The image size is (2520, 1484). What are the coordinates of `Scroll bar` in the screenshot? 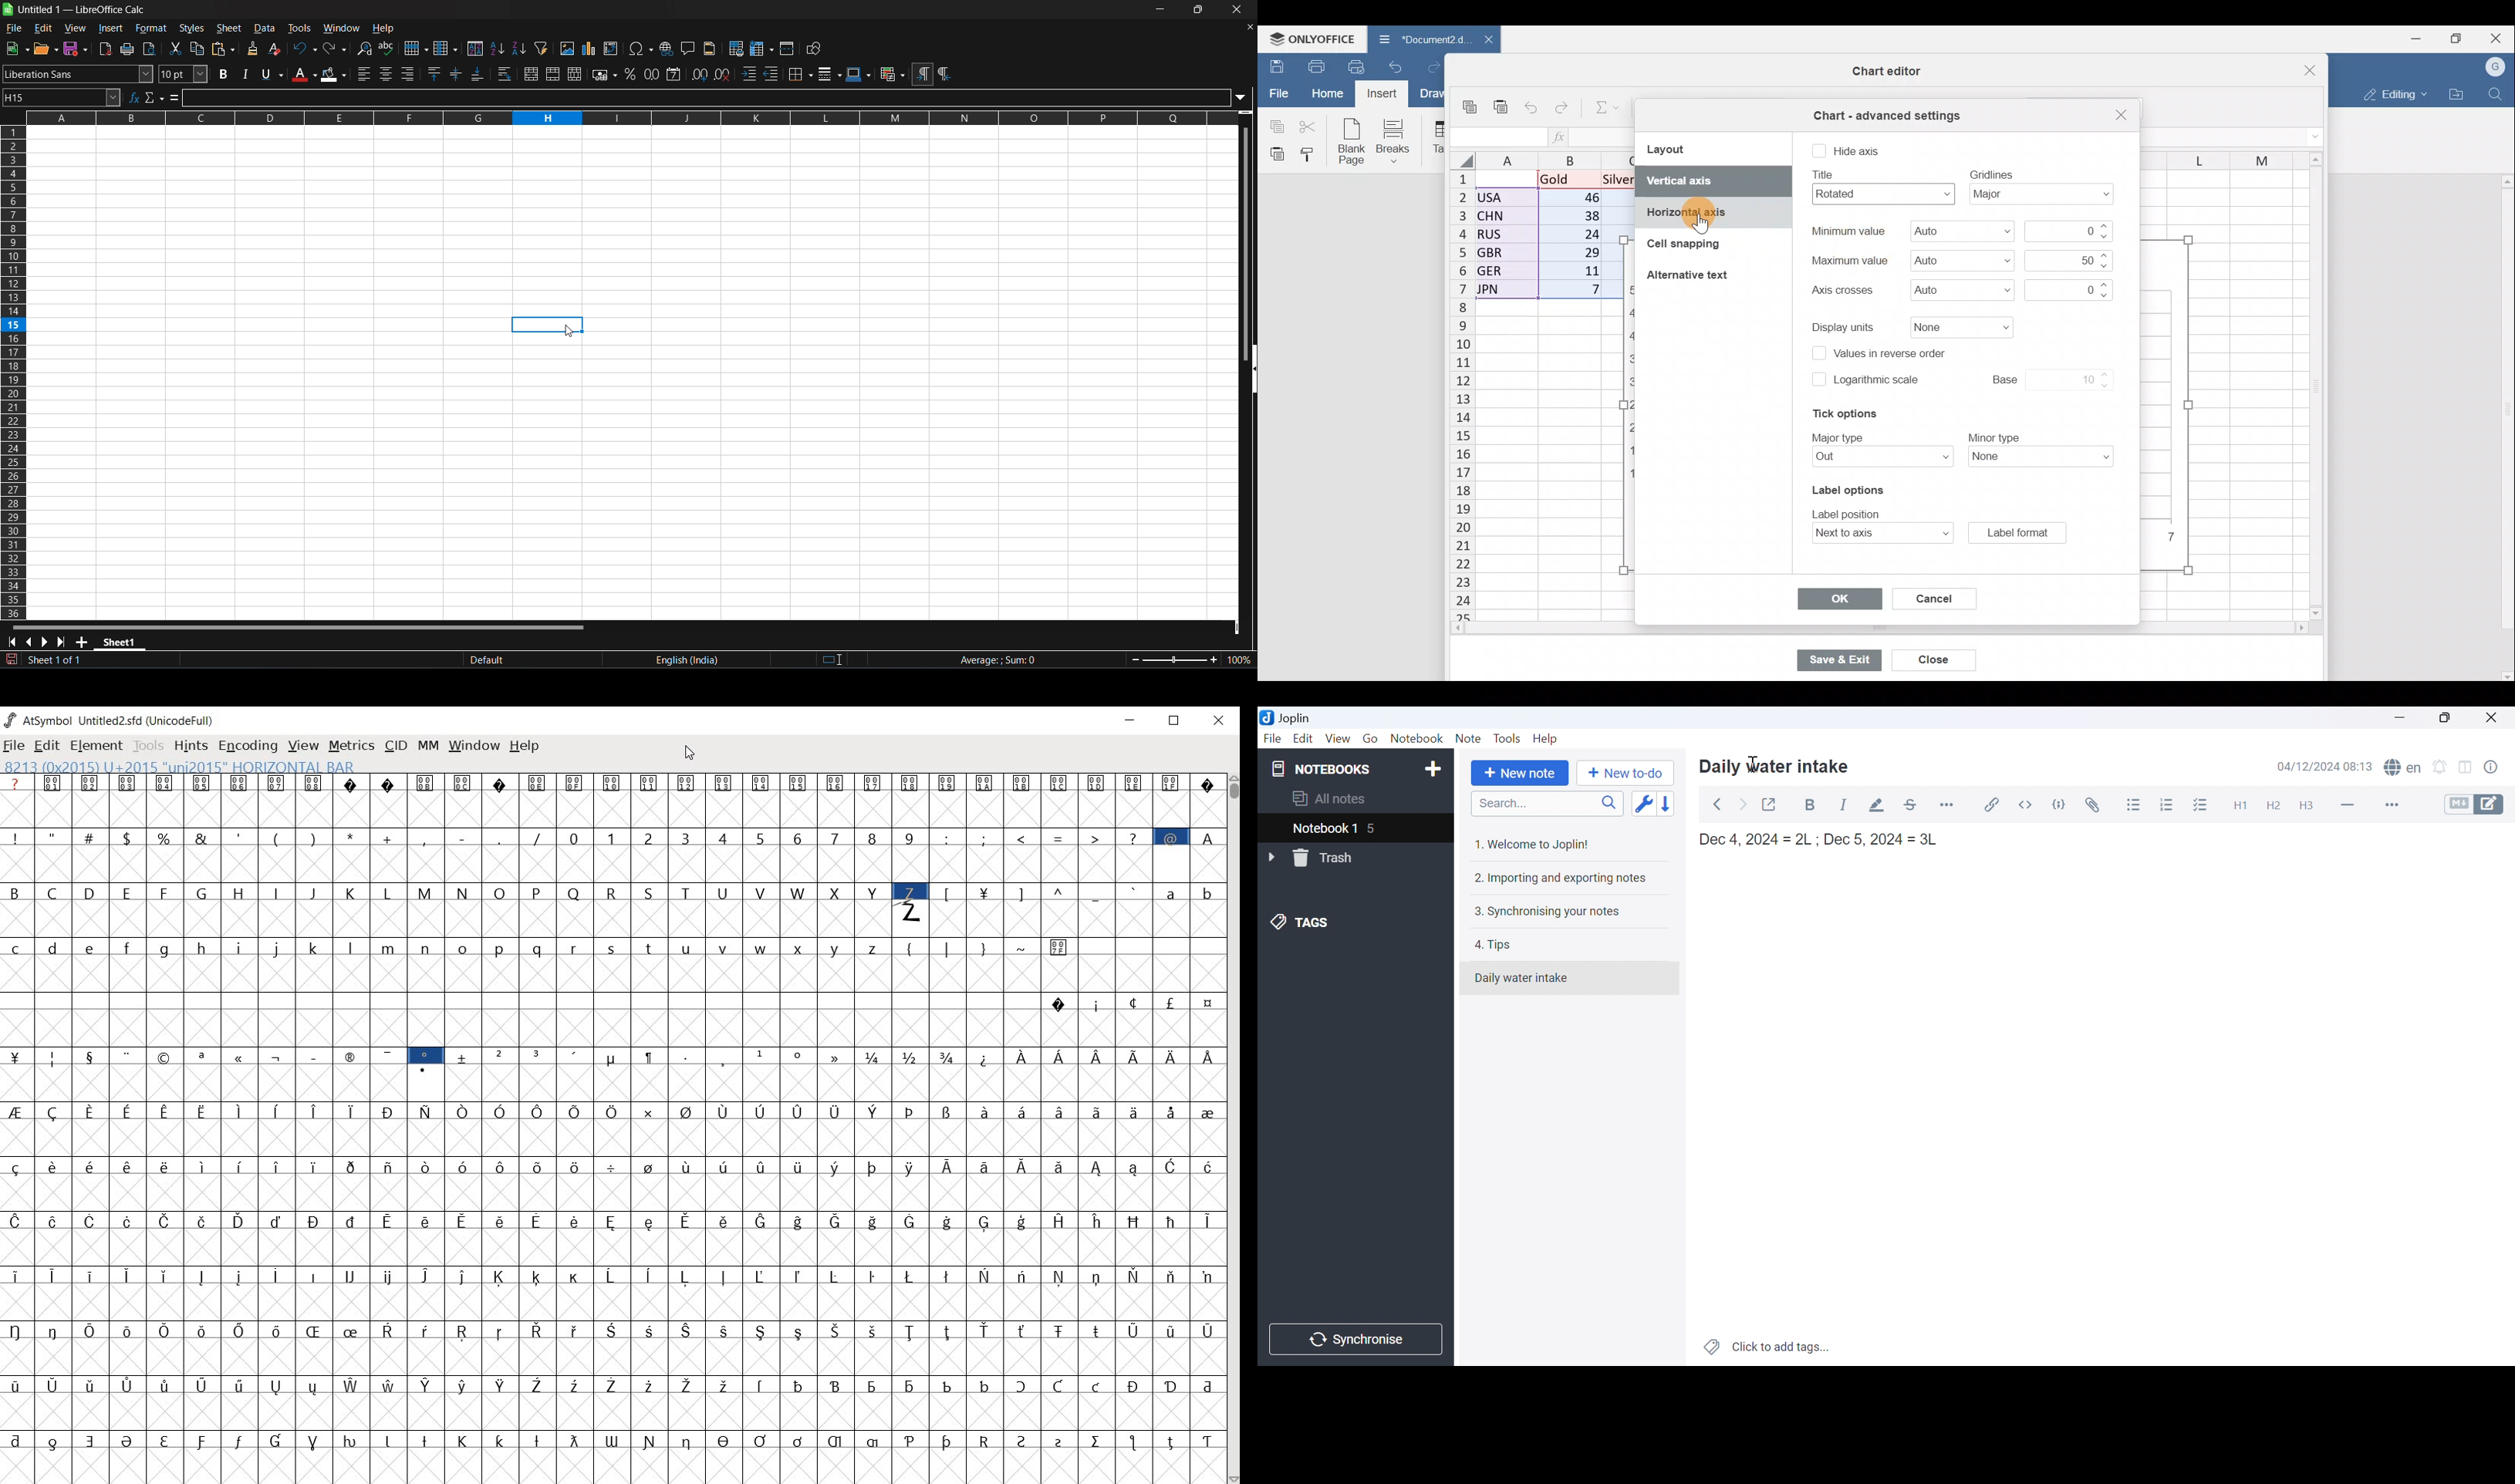 It's located at (1852, 631).